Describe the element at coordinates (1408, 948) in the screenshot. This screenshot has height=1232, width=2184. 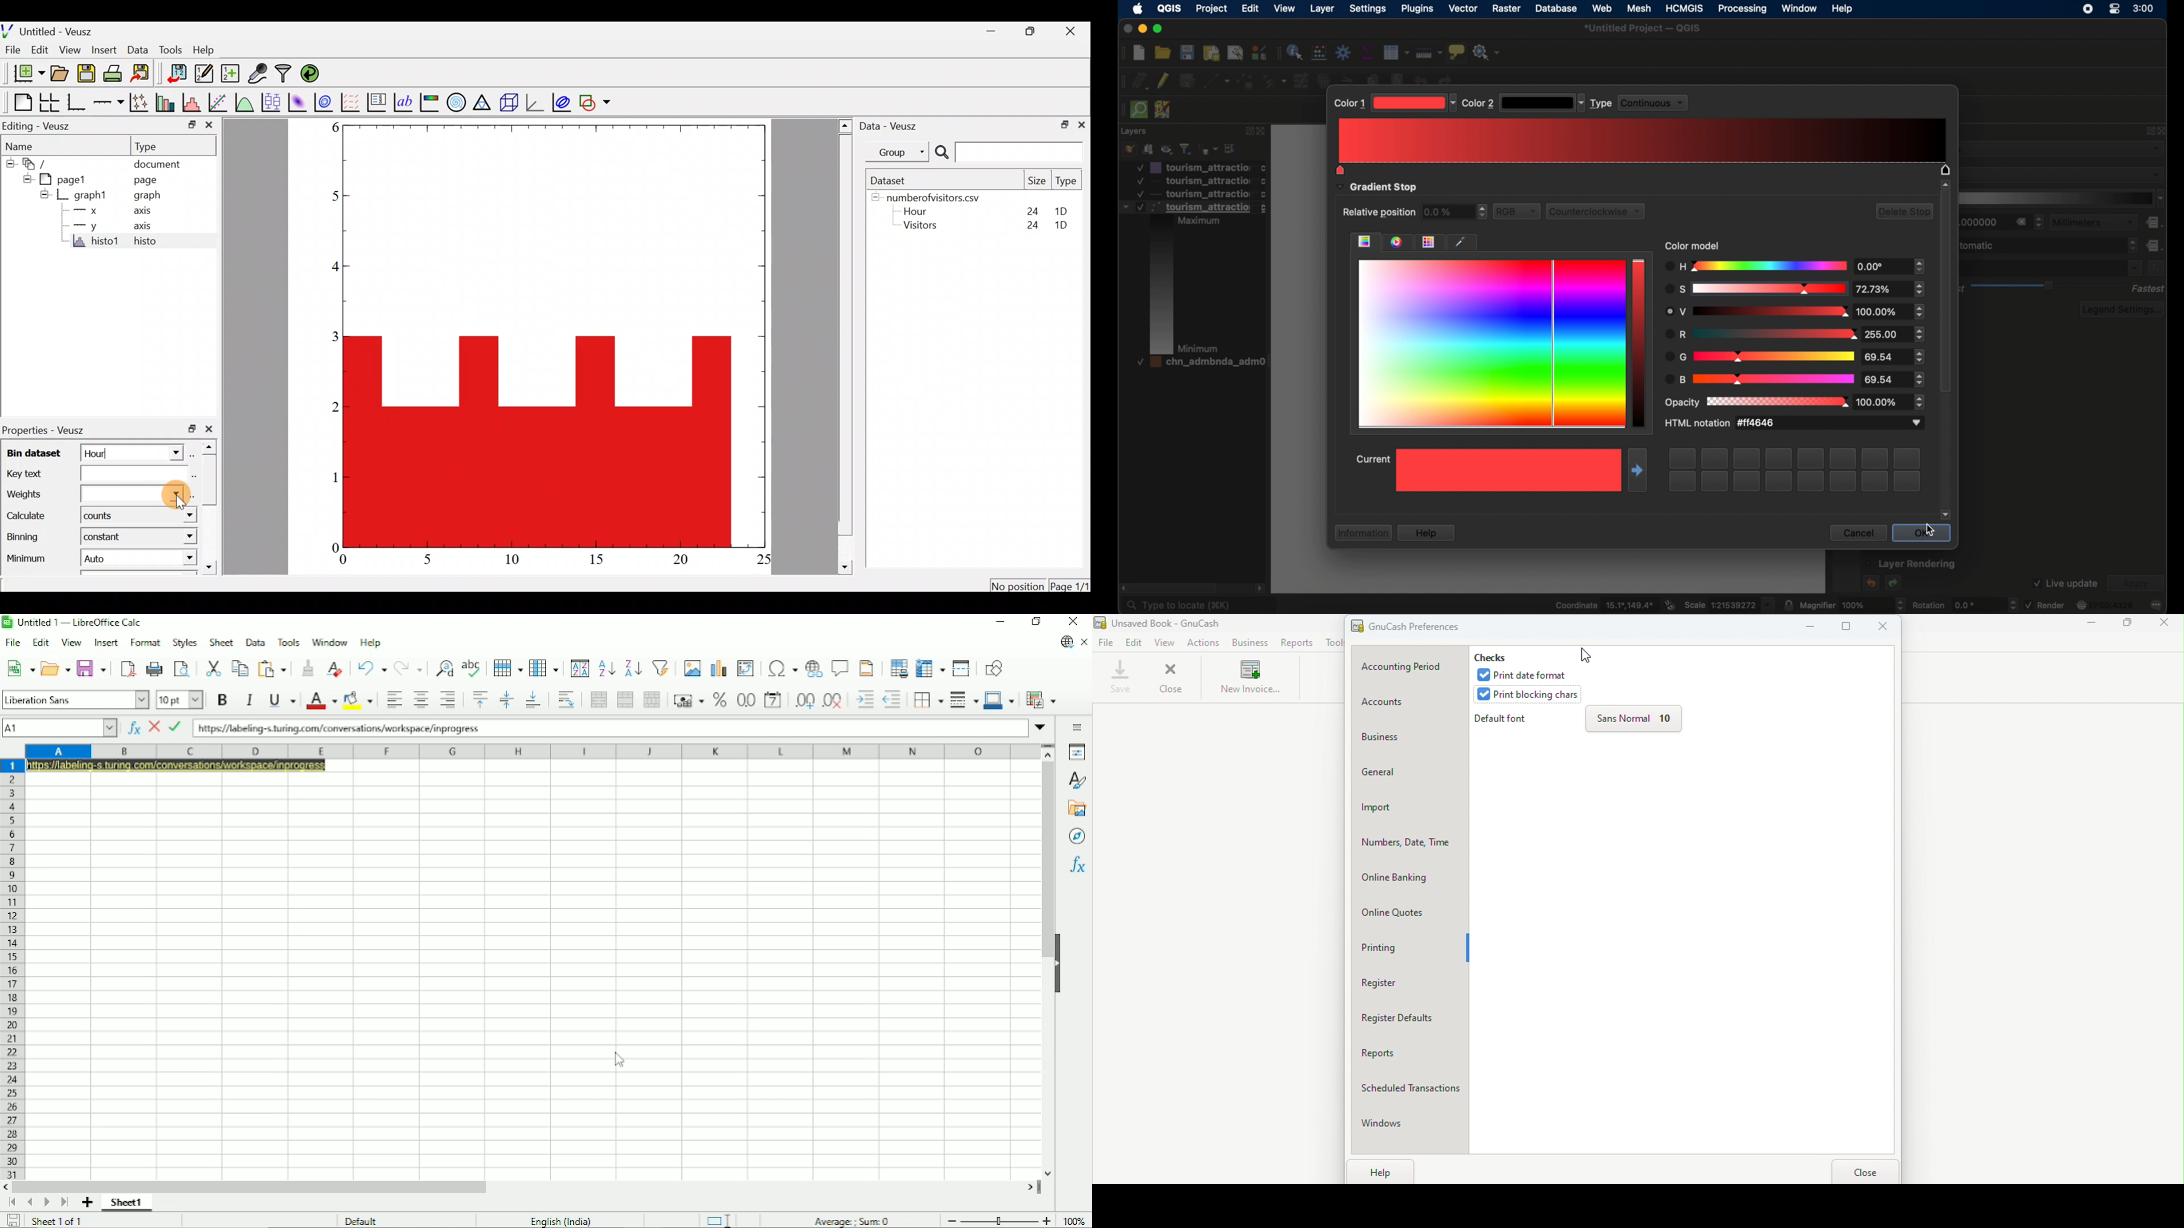
I see `Printing` at that location.